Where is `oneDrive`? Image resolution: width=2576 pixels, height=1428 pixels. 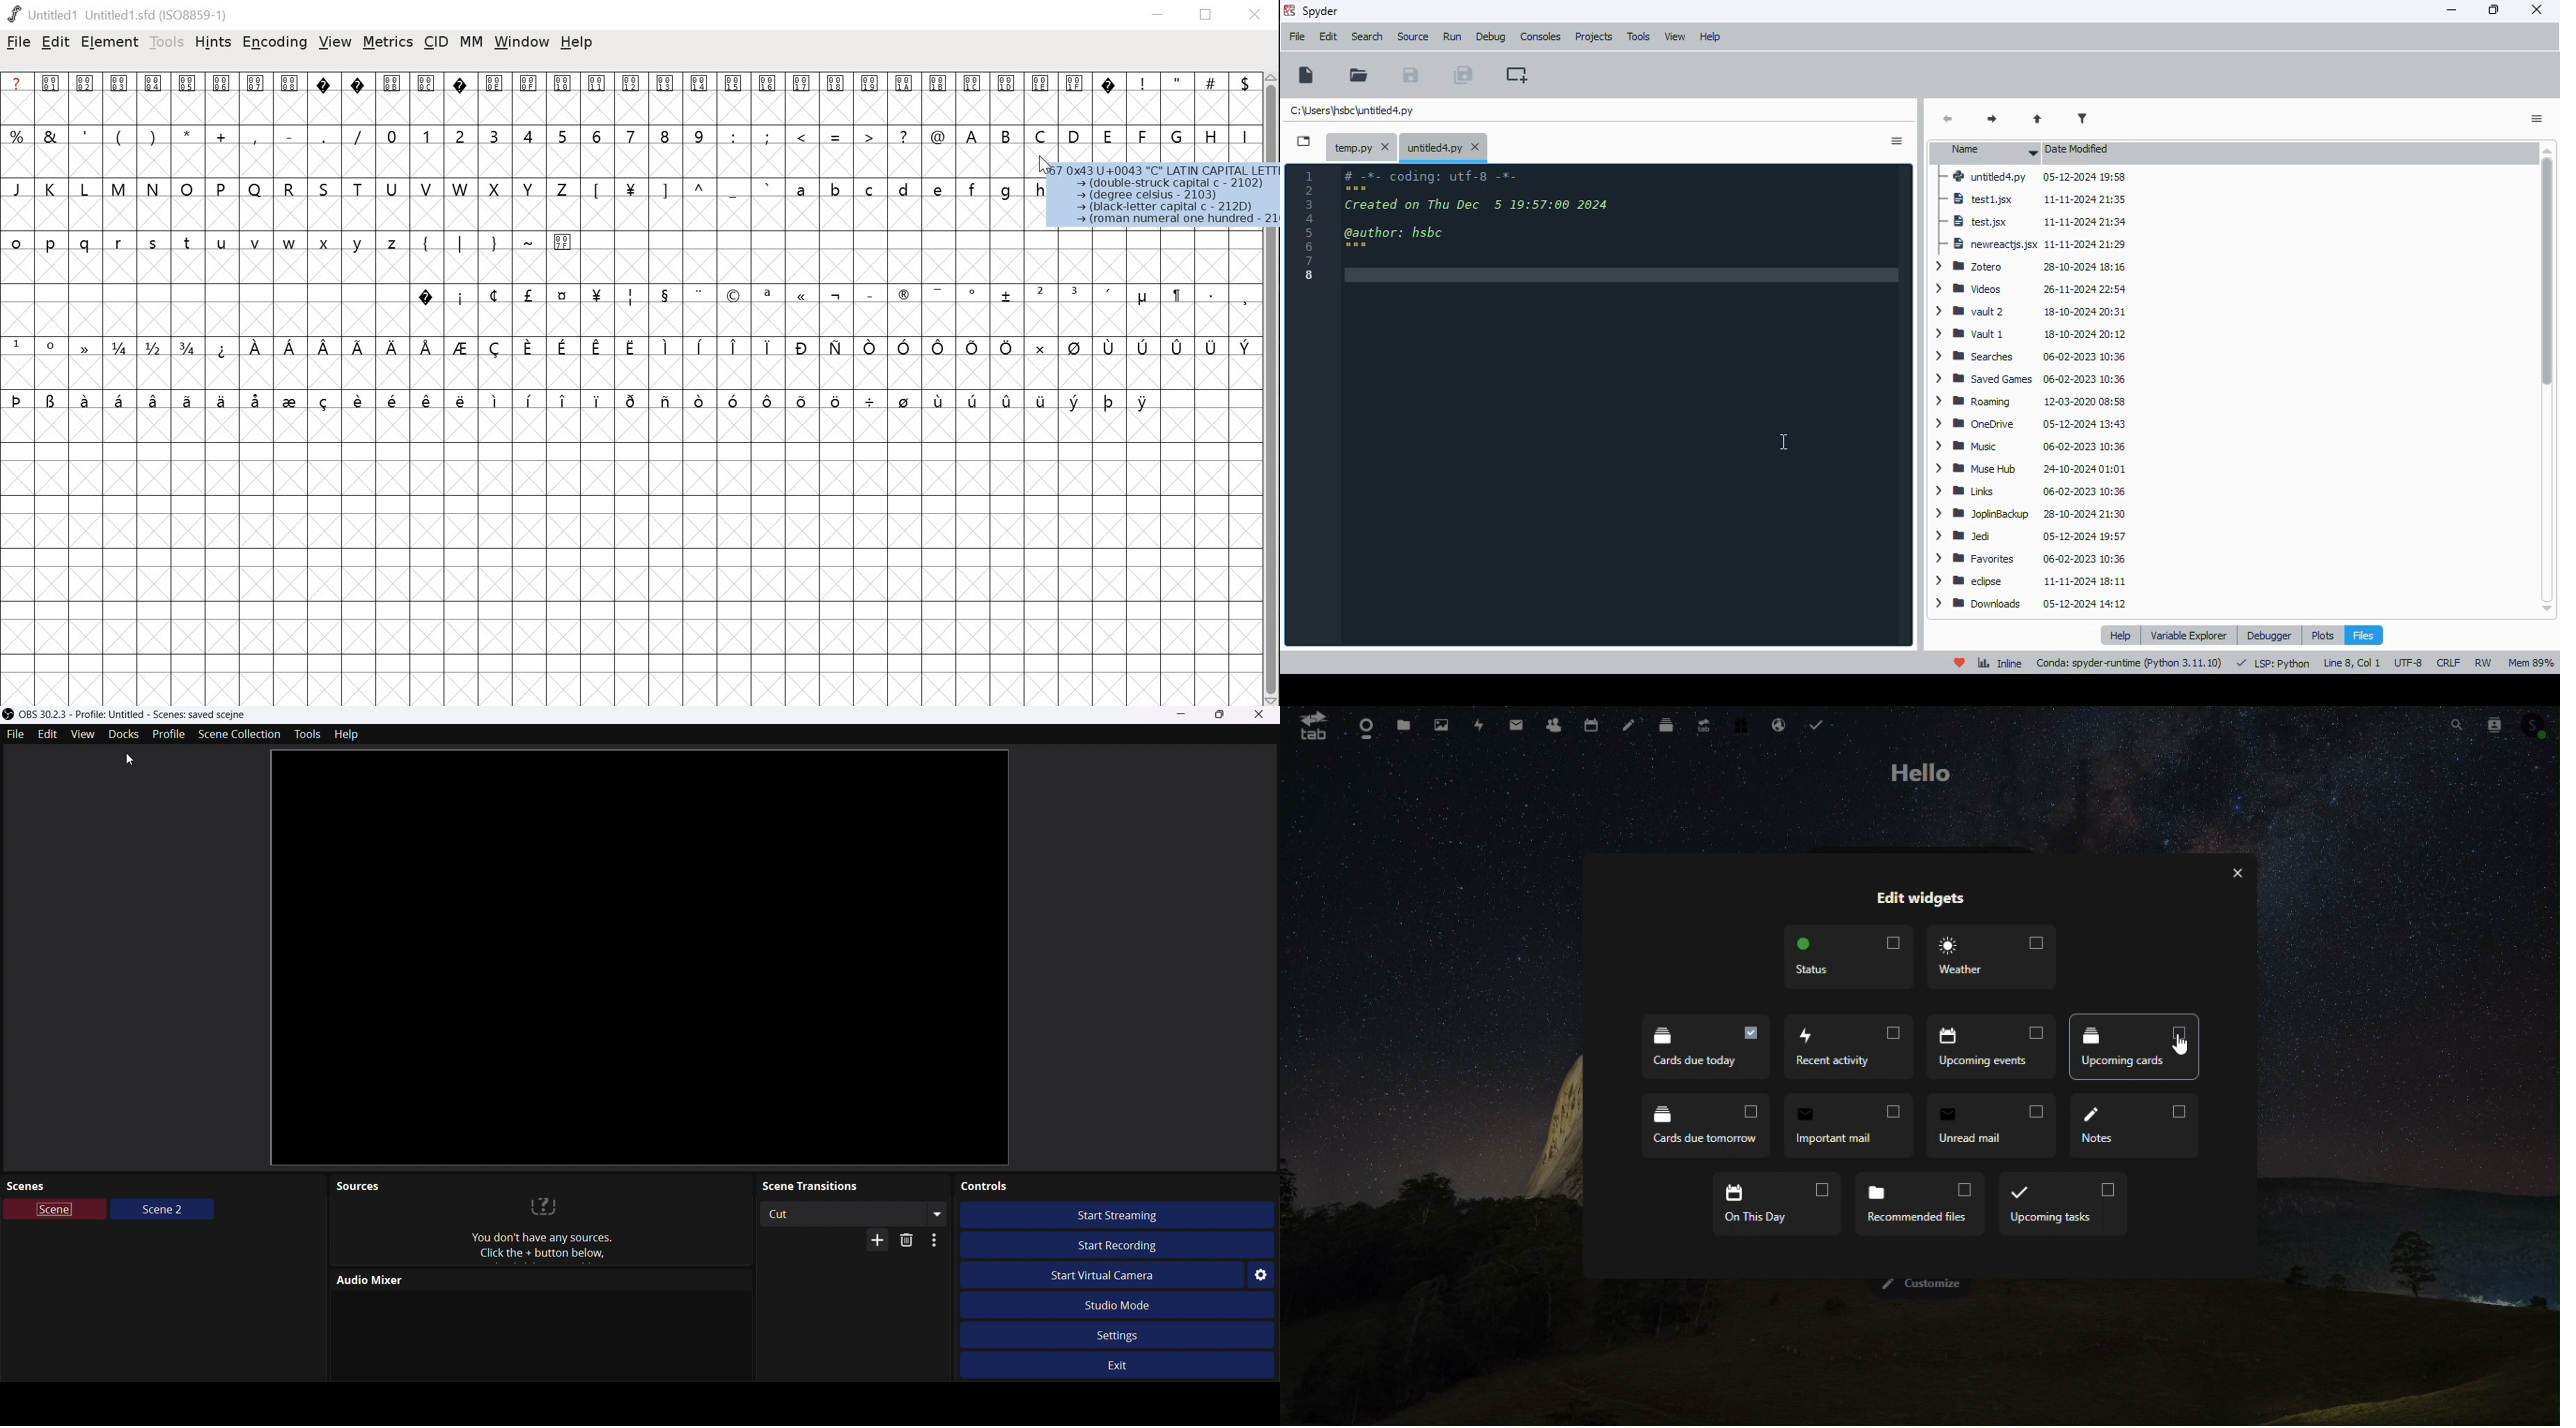
oneDrive is located at coordinates (1976, 424).